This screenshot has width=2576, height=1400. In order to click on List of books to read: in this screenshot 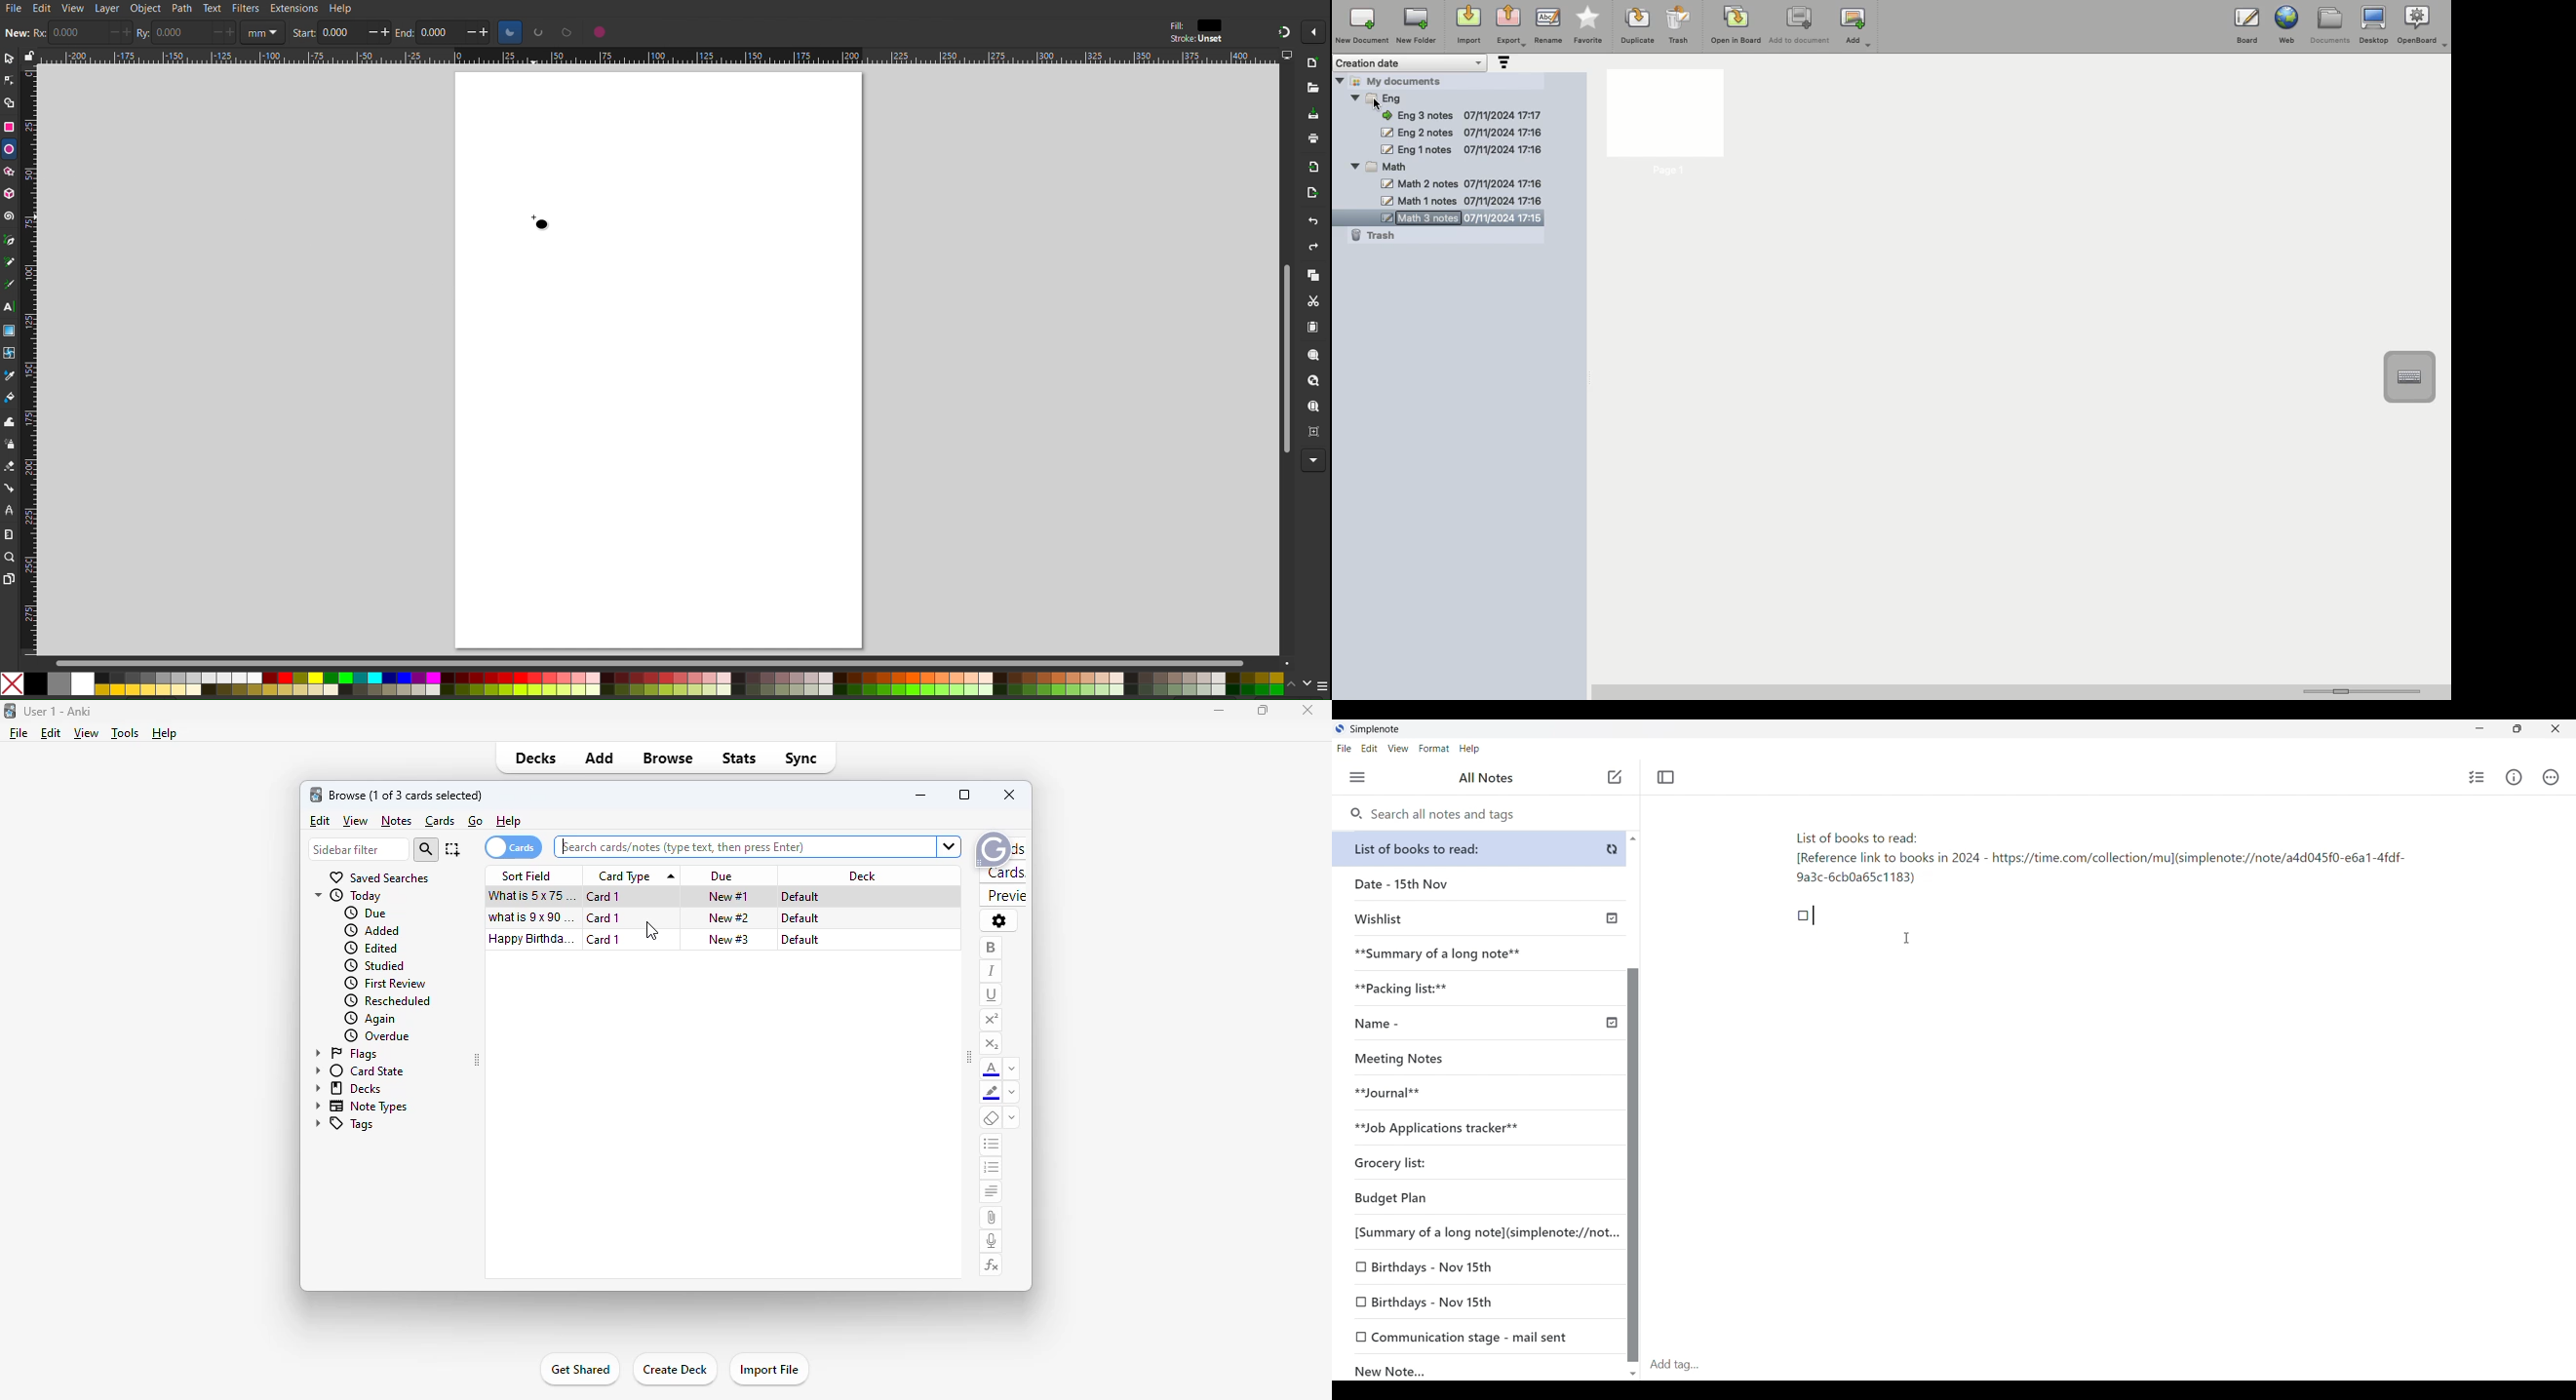, I will do `click(1482, 848)`.